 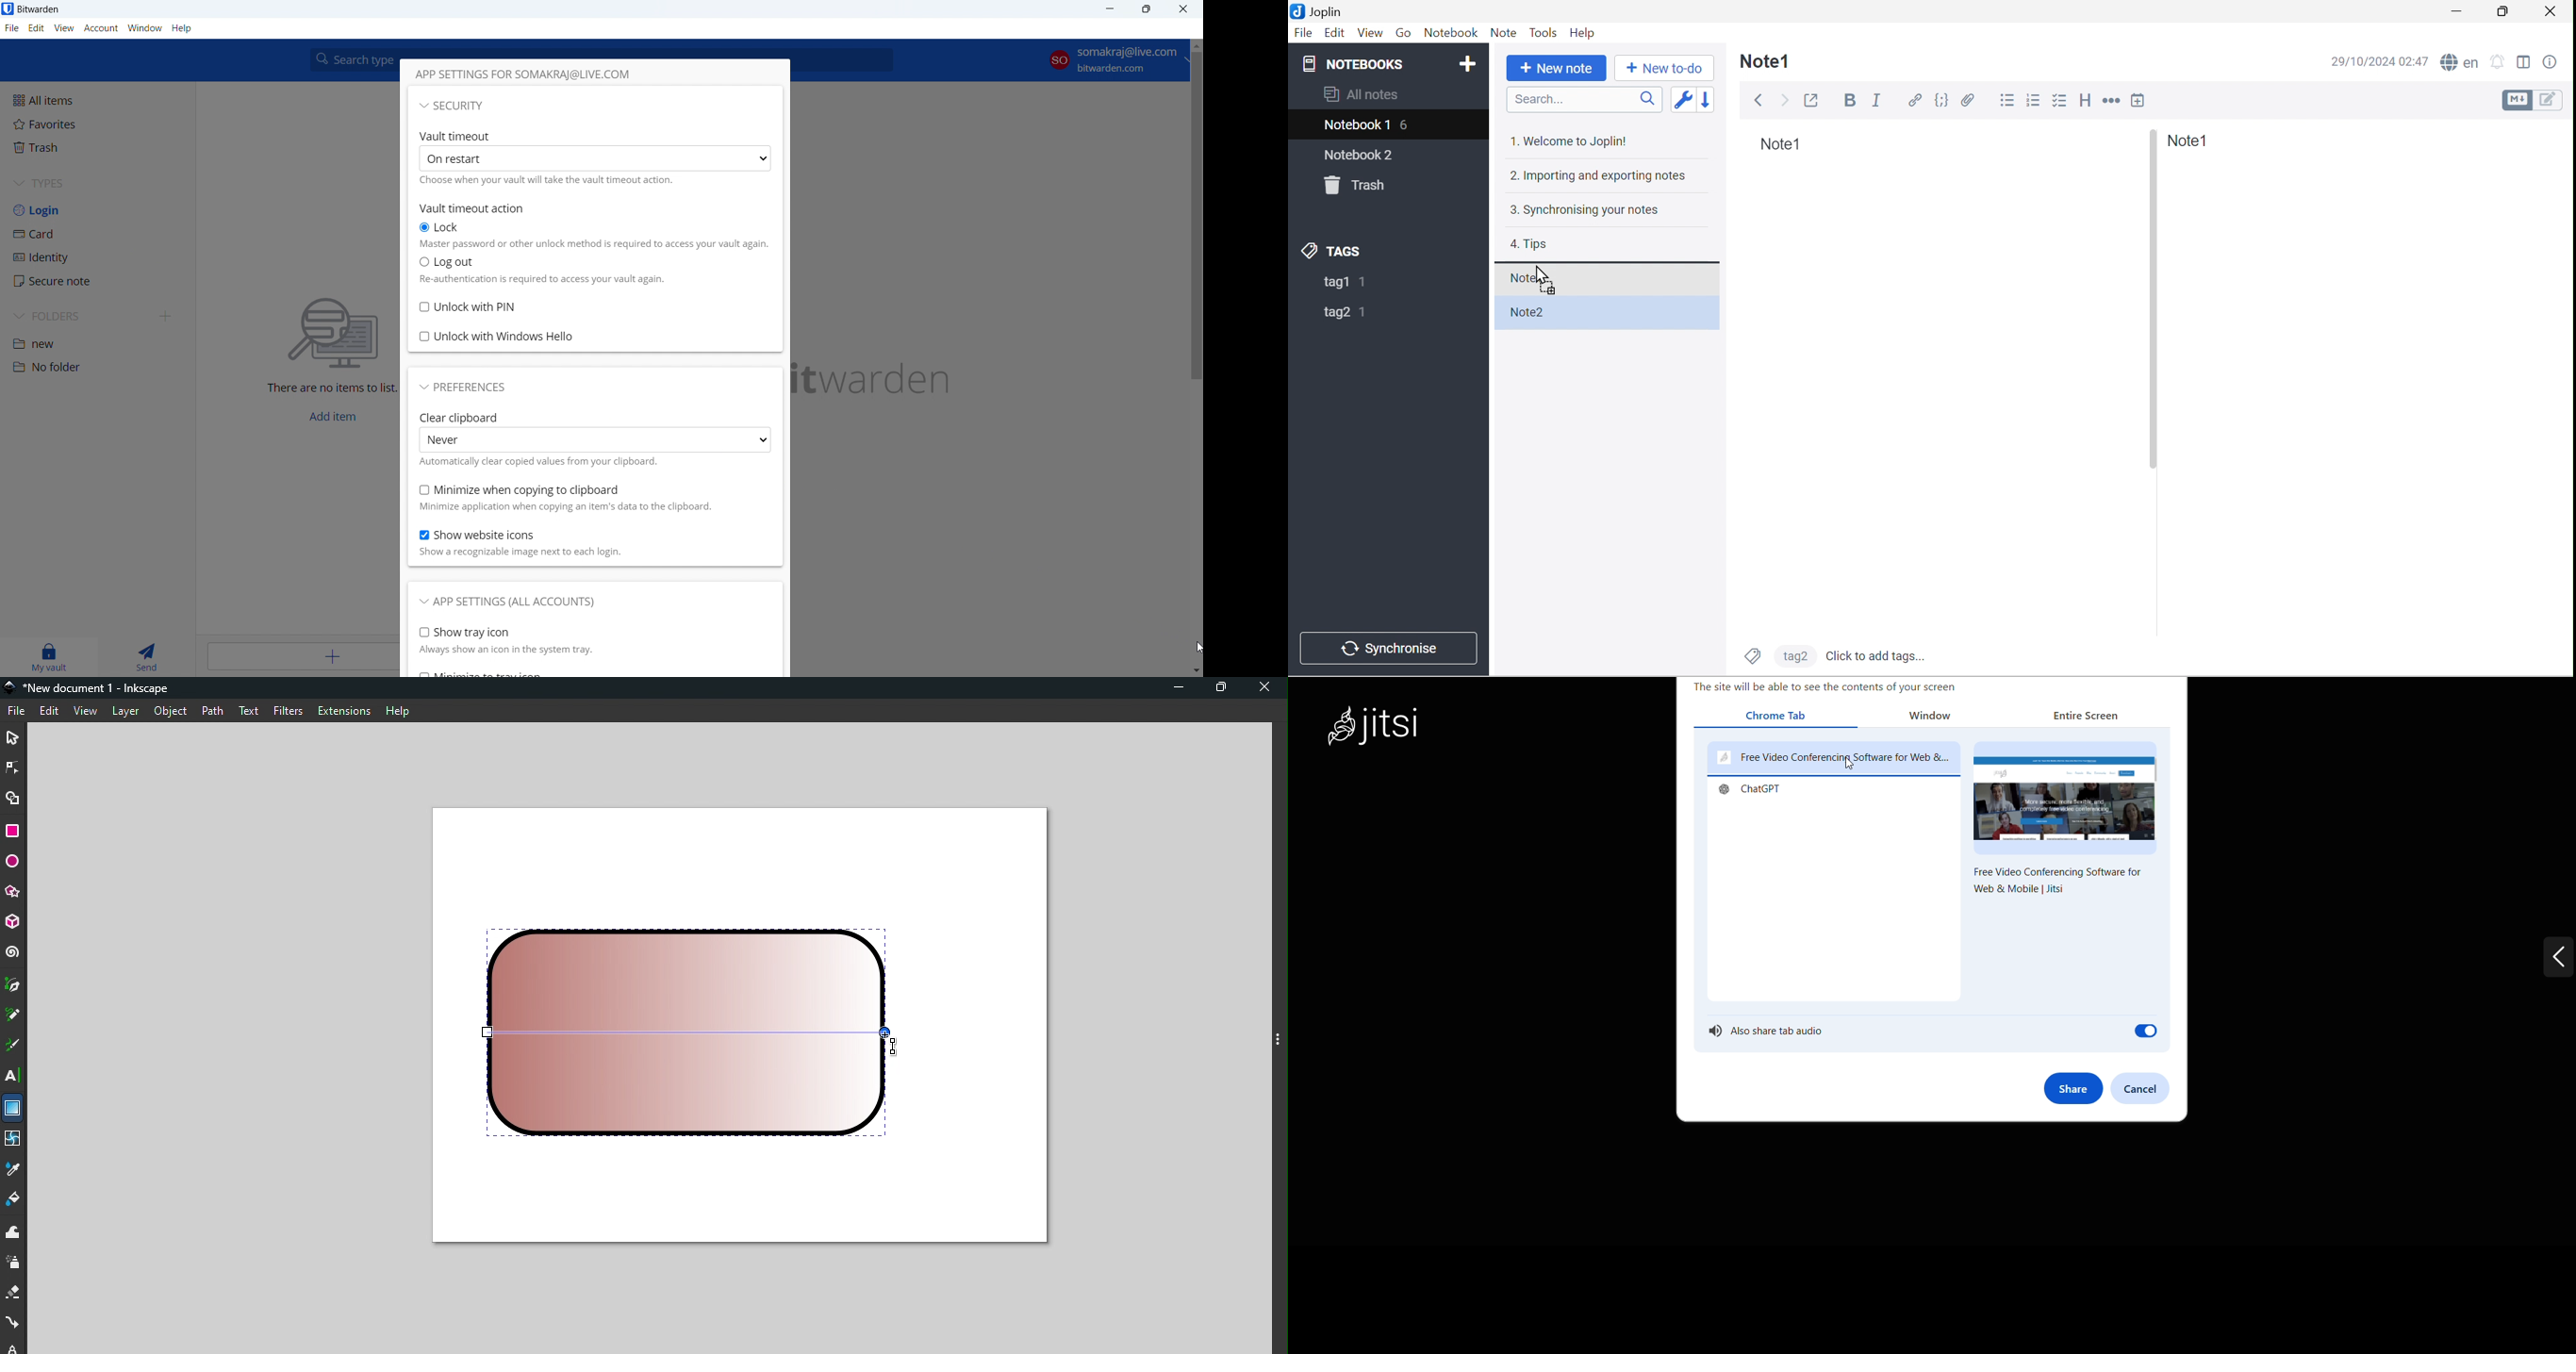 What do you see at coordinates (1336, 314) in the screenshot?
I see `tag2` at bounding box center [1336, 314].